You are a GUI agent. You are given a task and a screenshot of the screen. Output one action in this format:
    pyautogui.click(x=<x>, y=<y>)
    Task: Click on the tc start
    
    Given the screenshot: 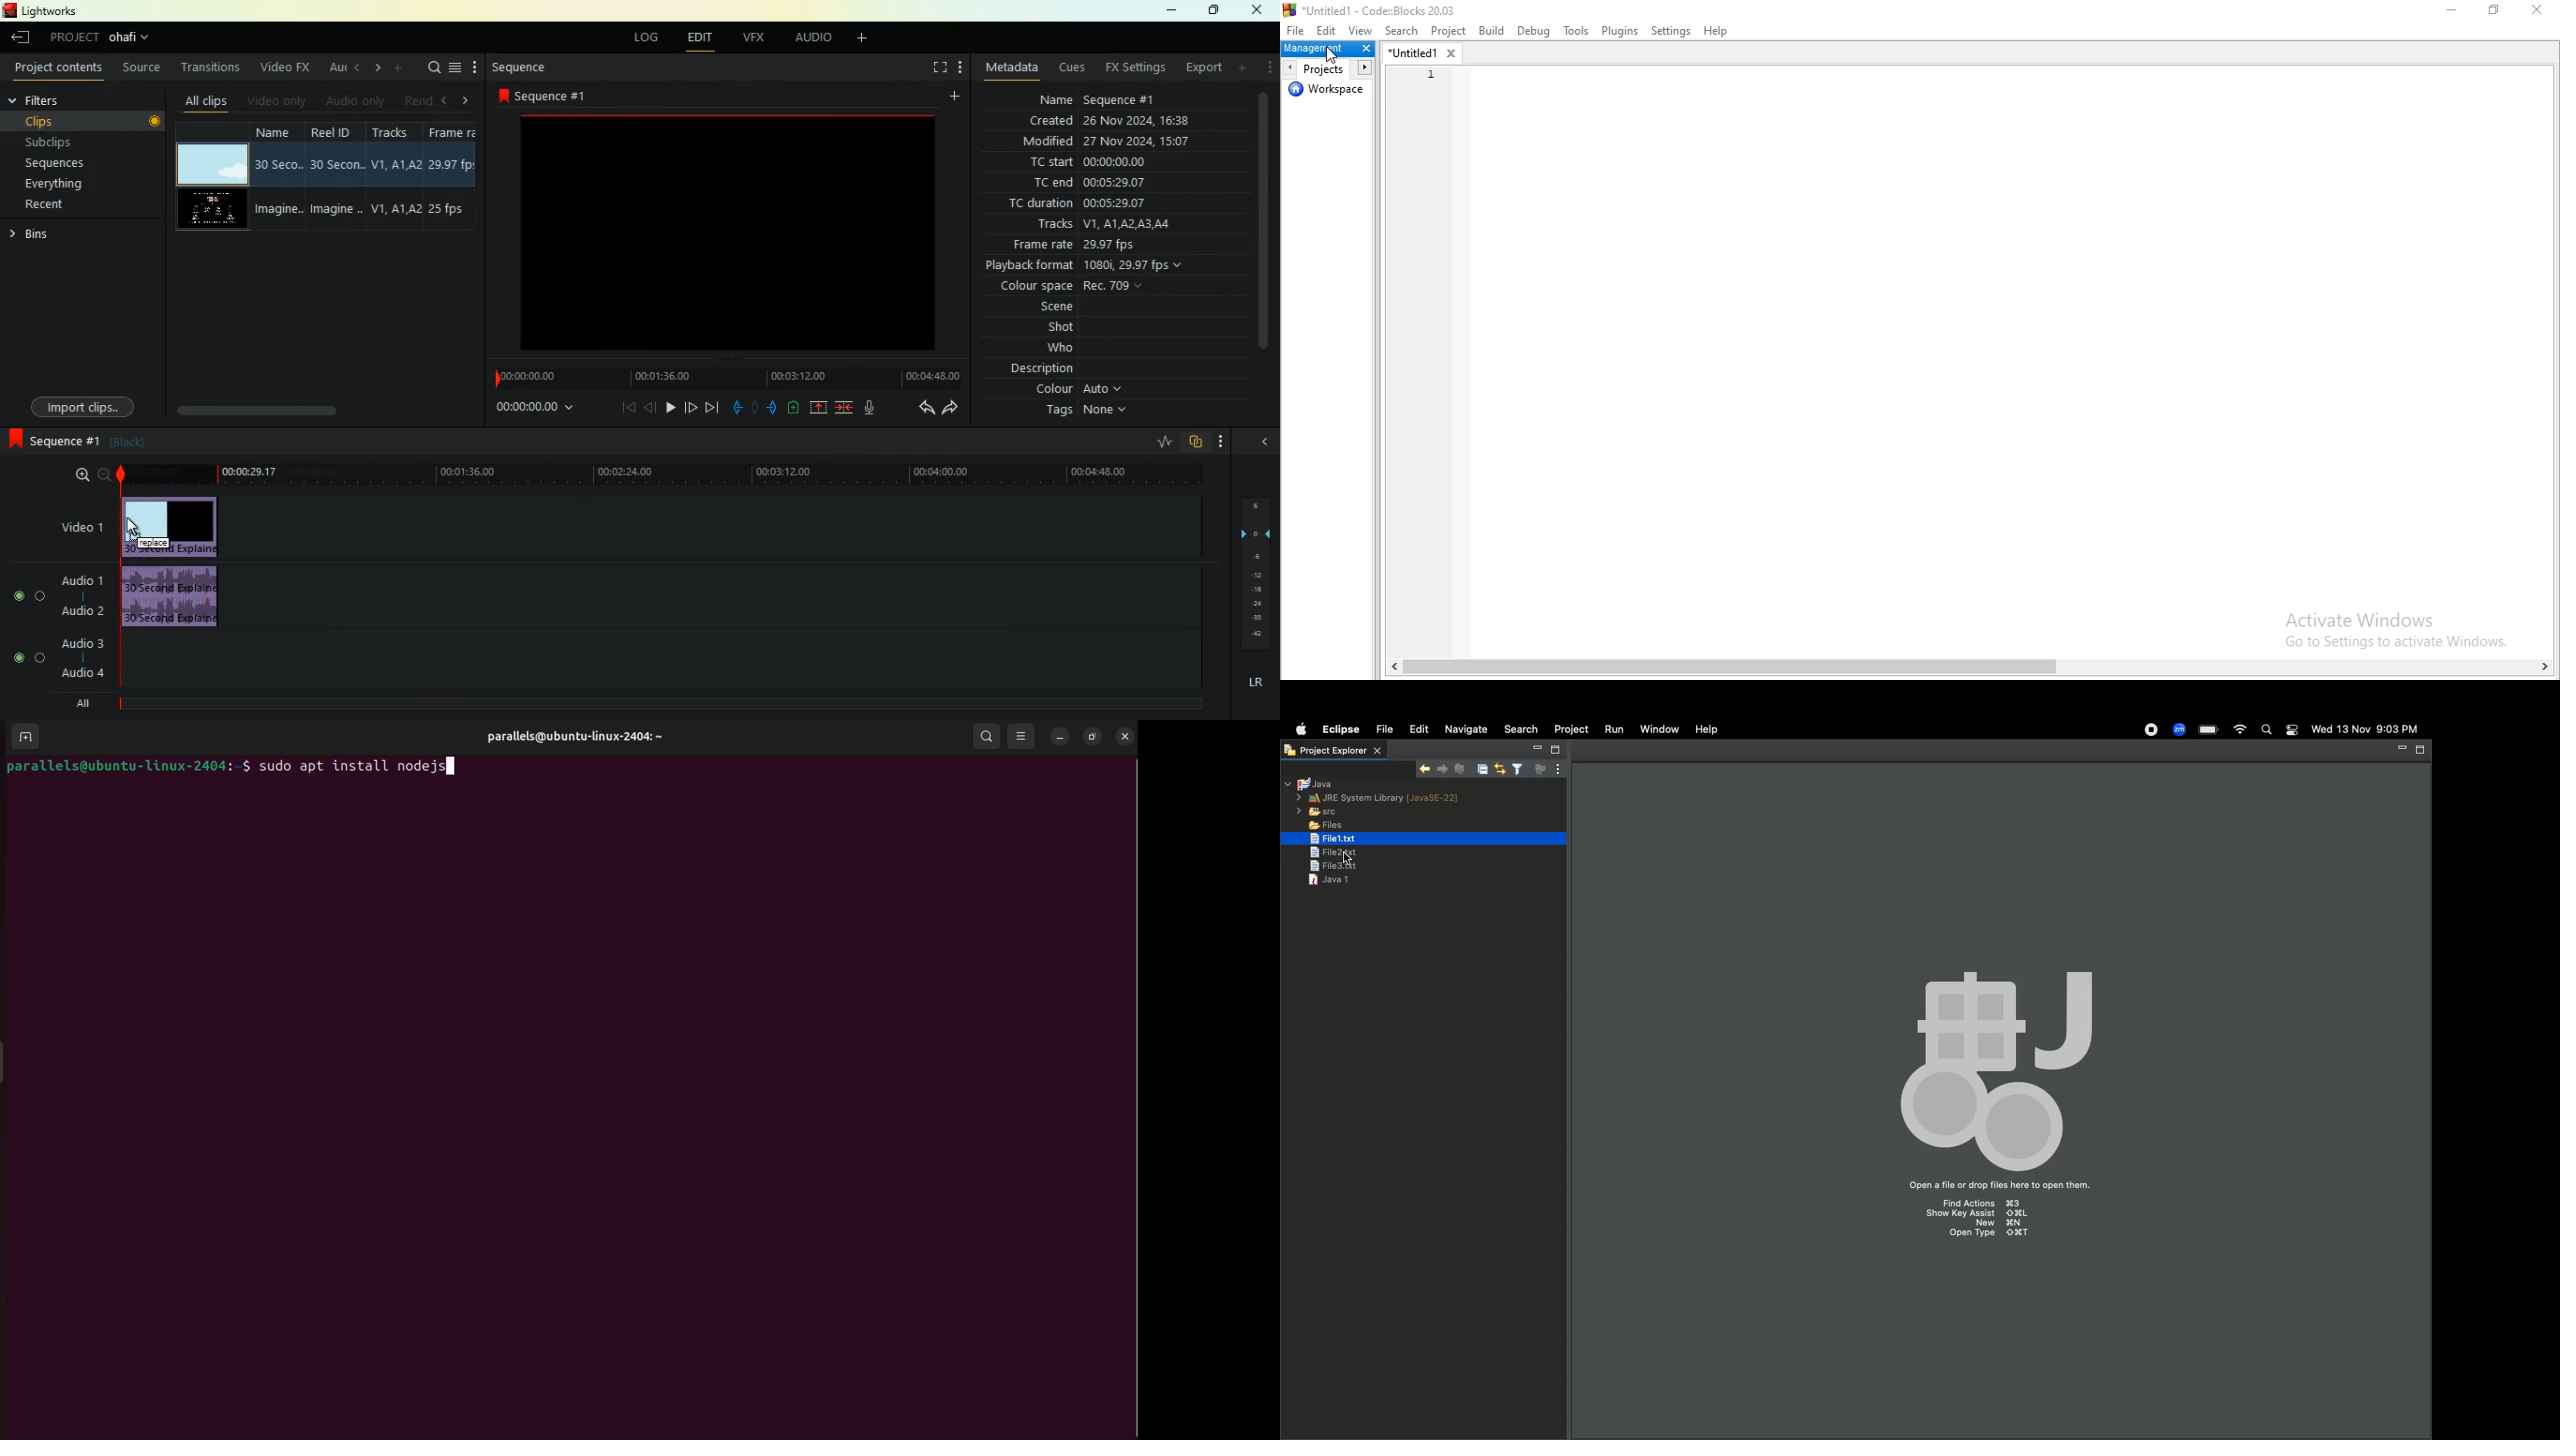 What is the action you would take?
    pyautogui.click(x=1050, y=163)
    